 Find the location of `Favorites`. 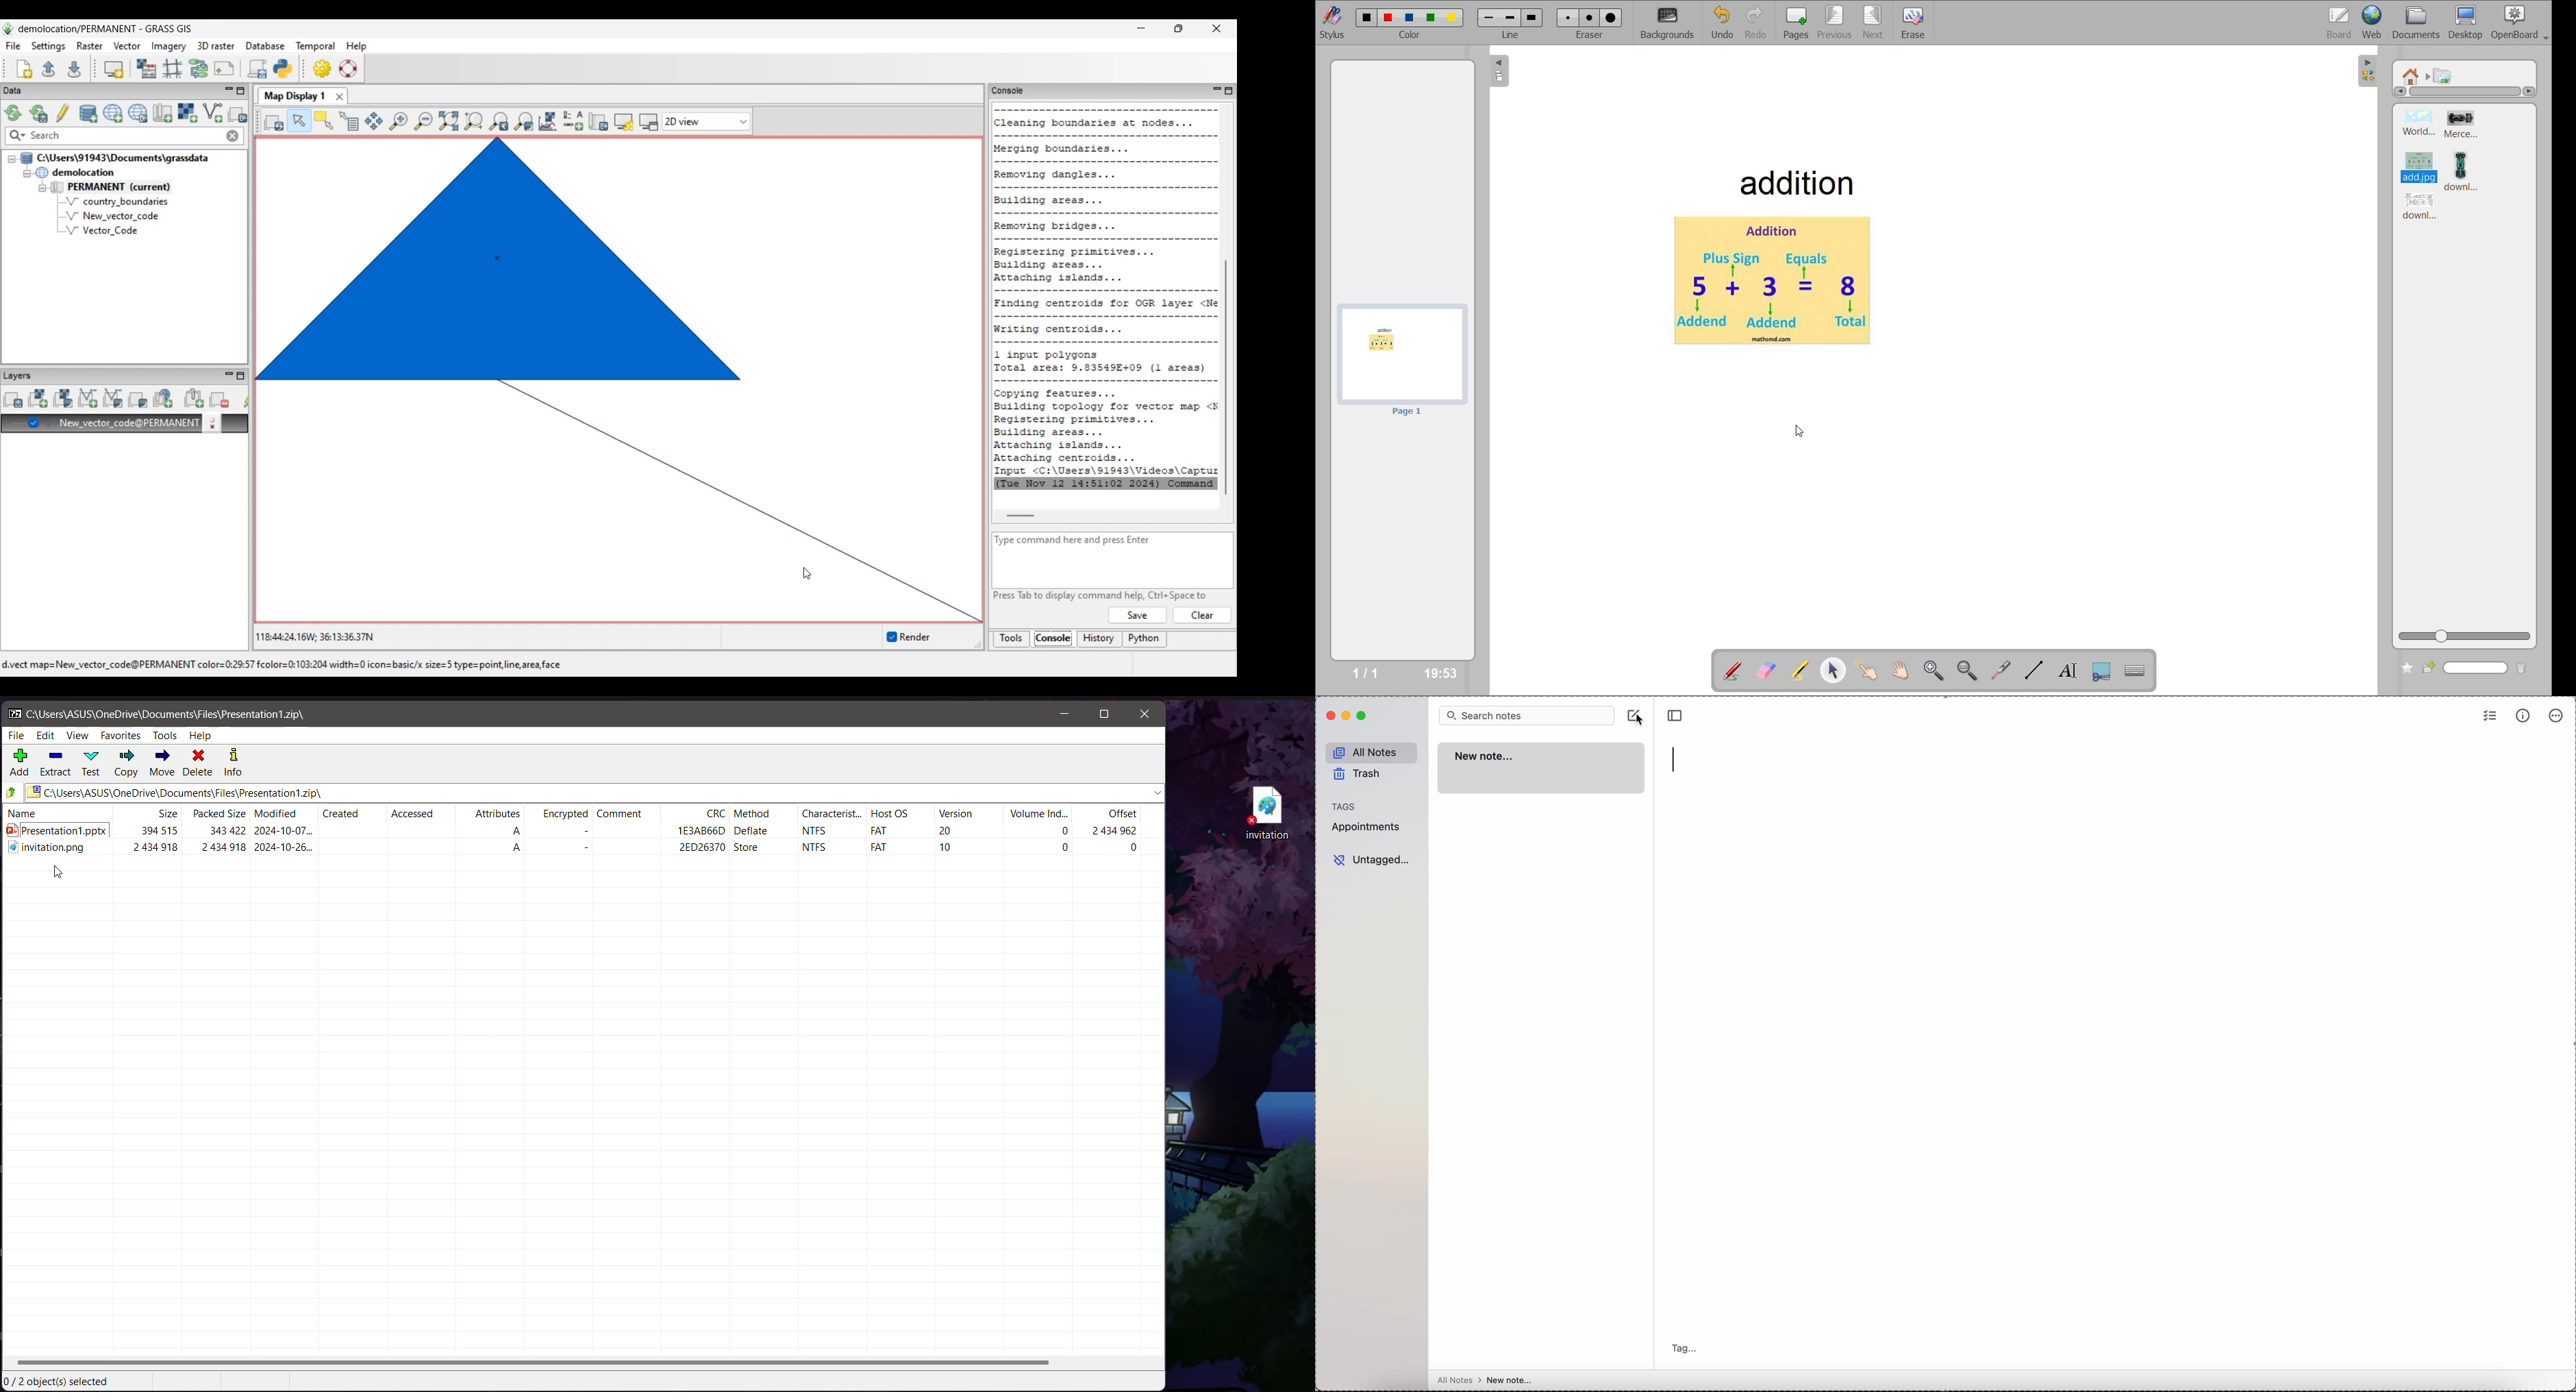

Favorites is located at coordinates (121, 736).